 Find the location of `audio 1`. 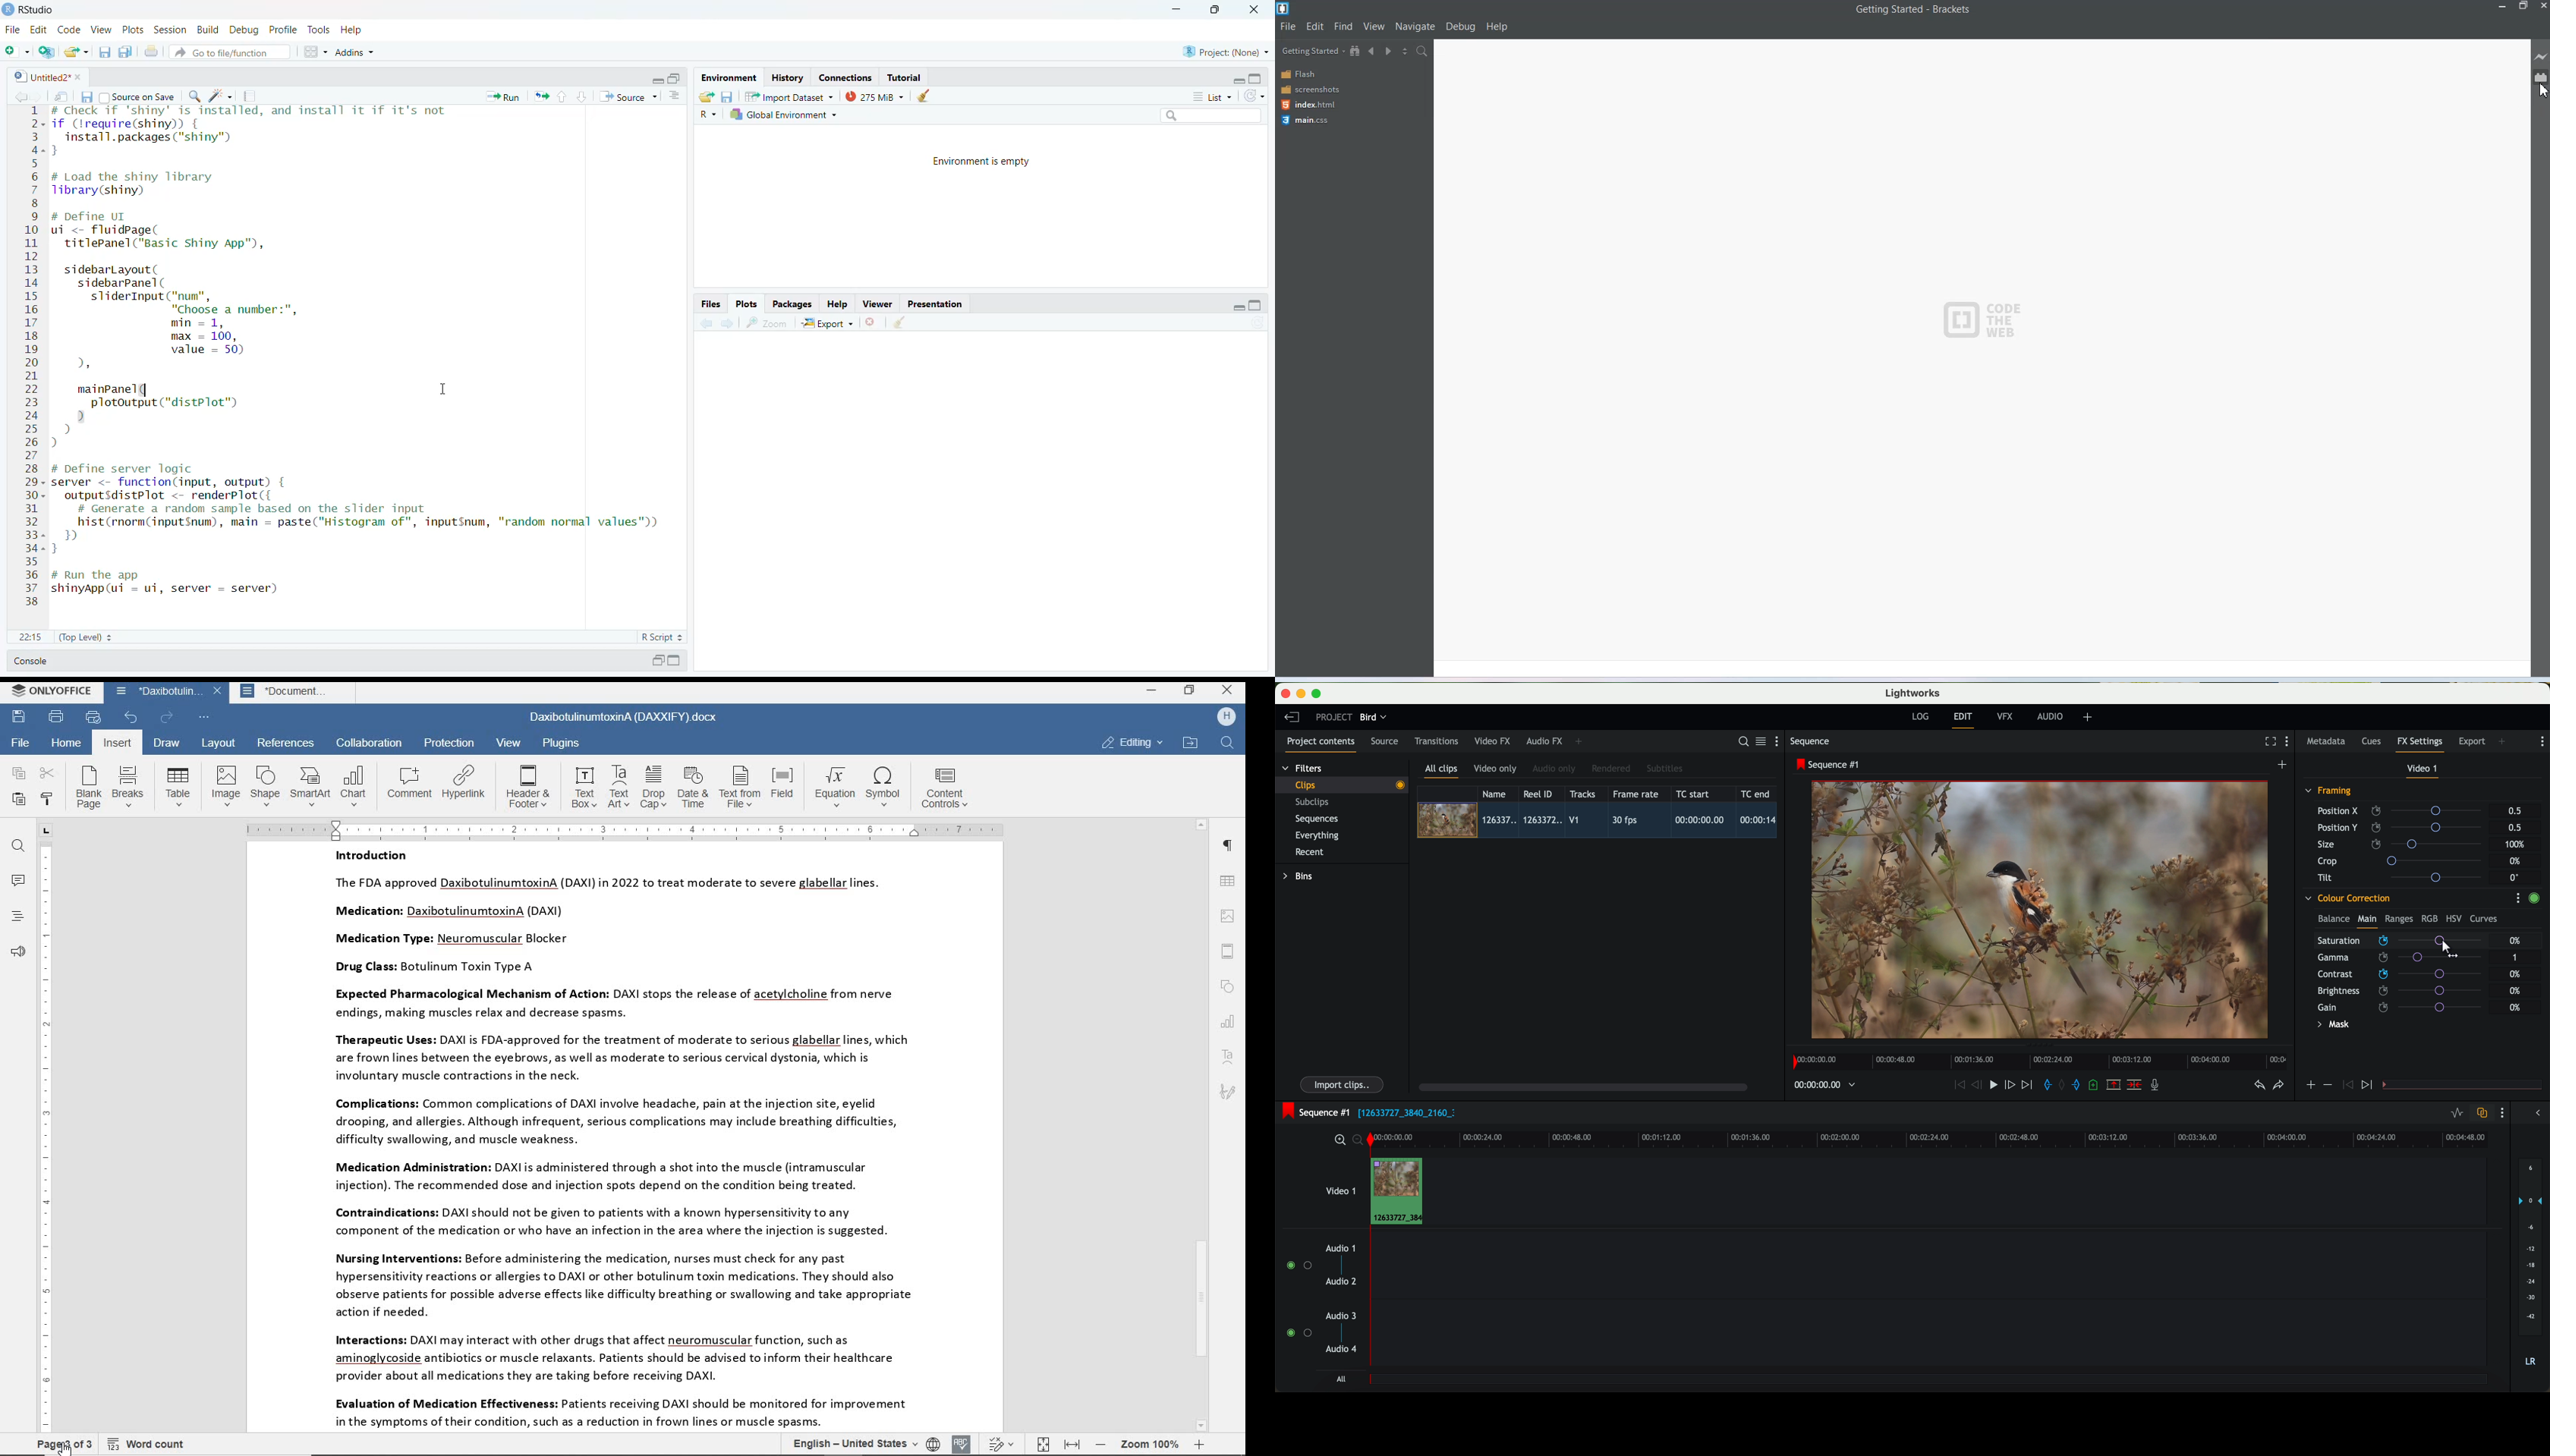

audio 1 is located at coordinates (1341, 1248).